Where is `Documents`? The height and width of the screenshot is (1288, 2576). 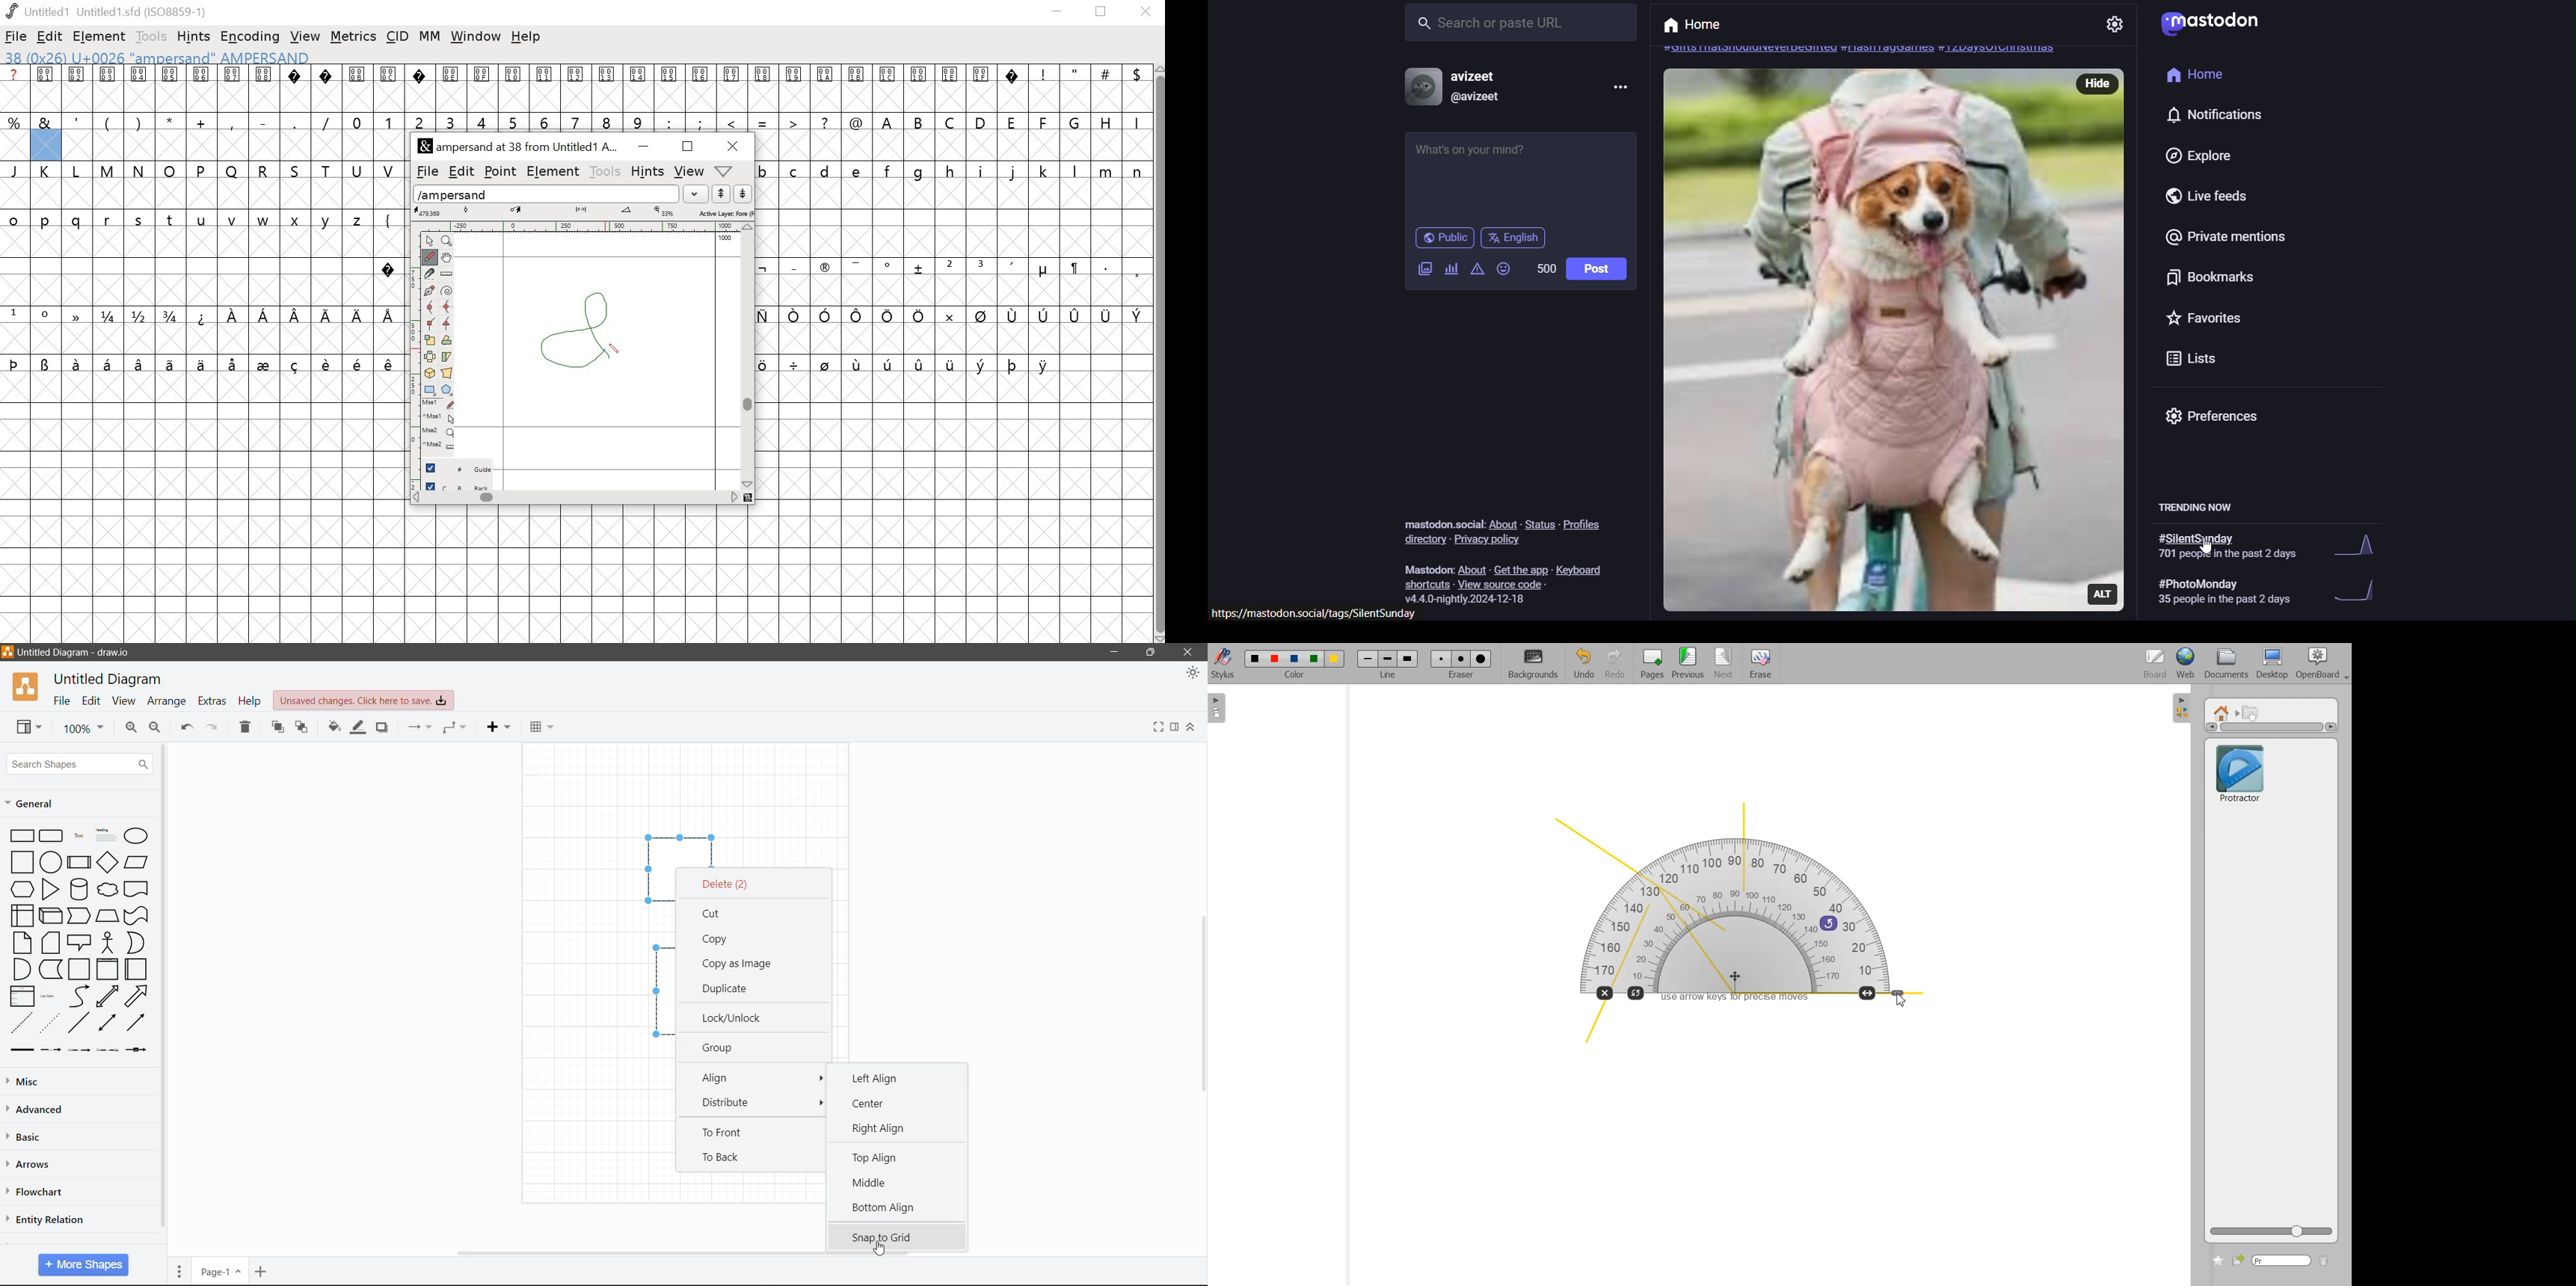 Documents is located at coordinates (2225, 664).